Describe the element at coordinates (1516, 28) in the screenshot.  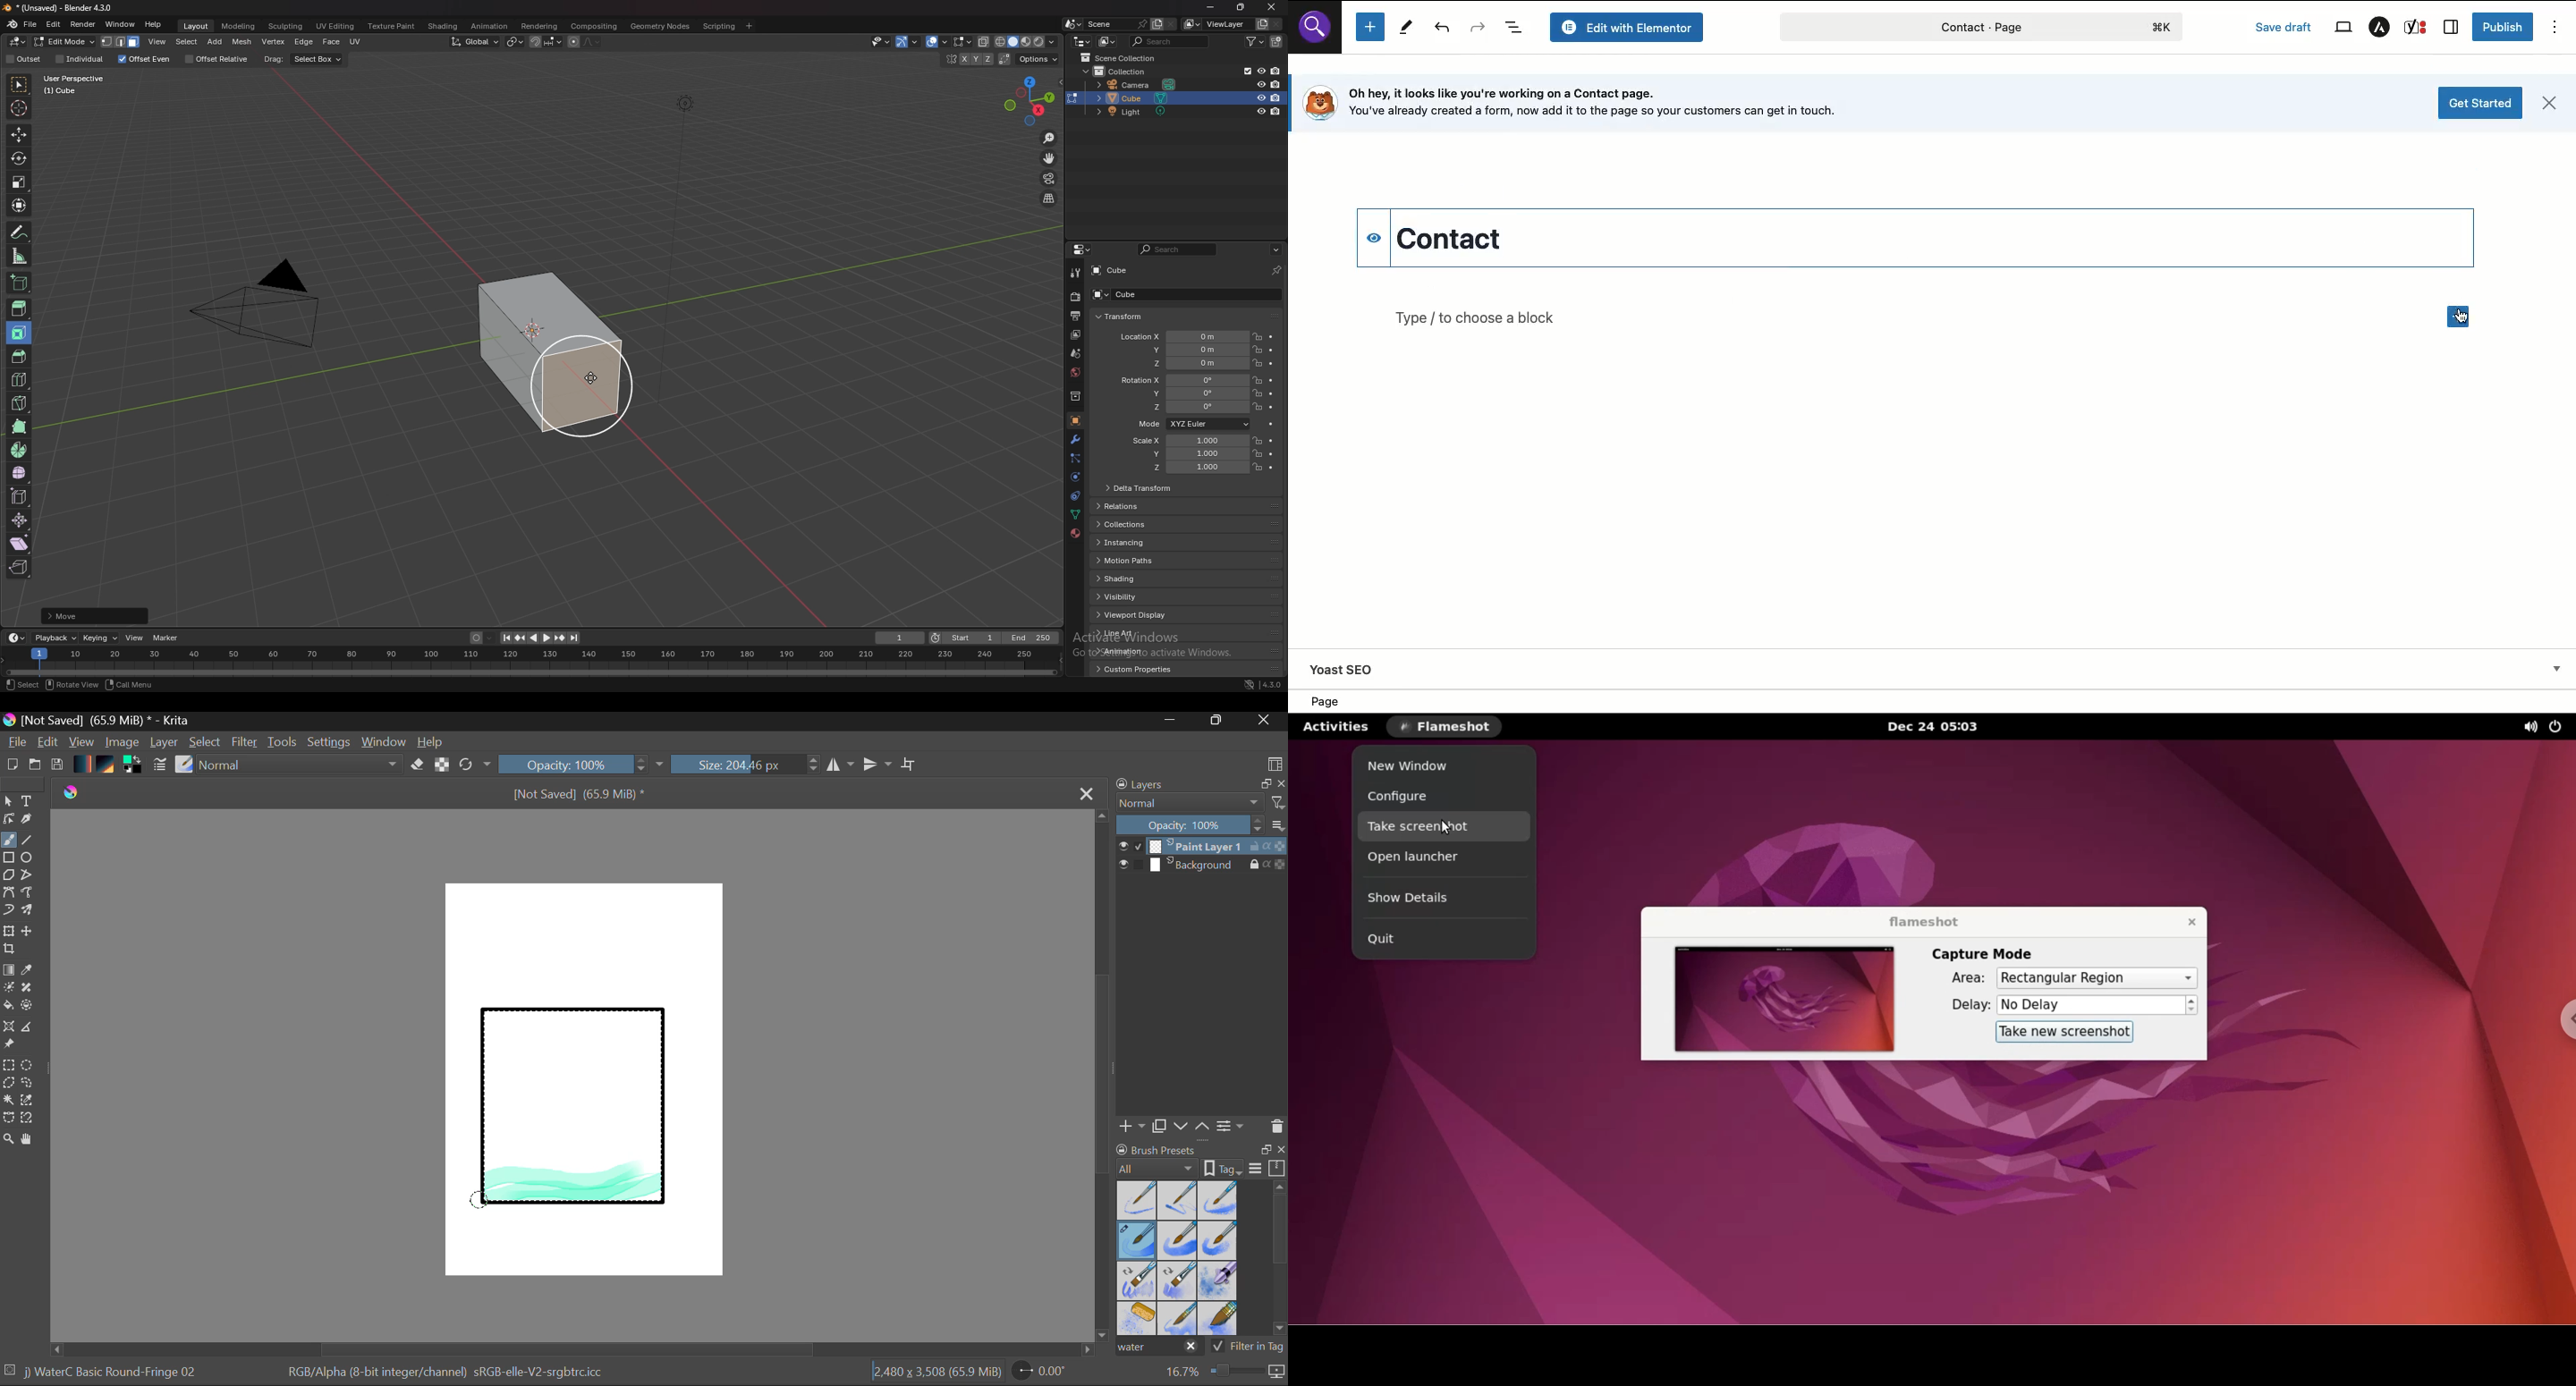
I see `Document overview` at that location.